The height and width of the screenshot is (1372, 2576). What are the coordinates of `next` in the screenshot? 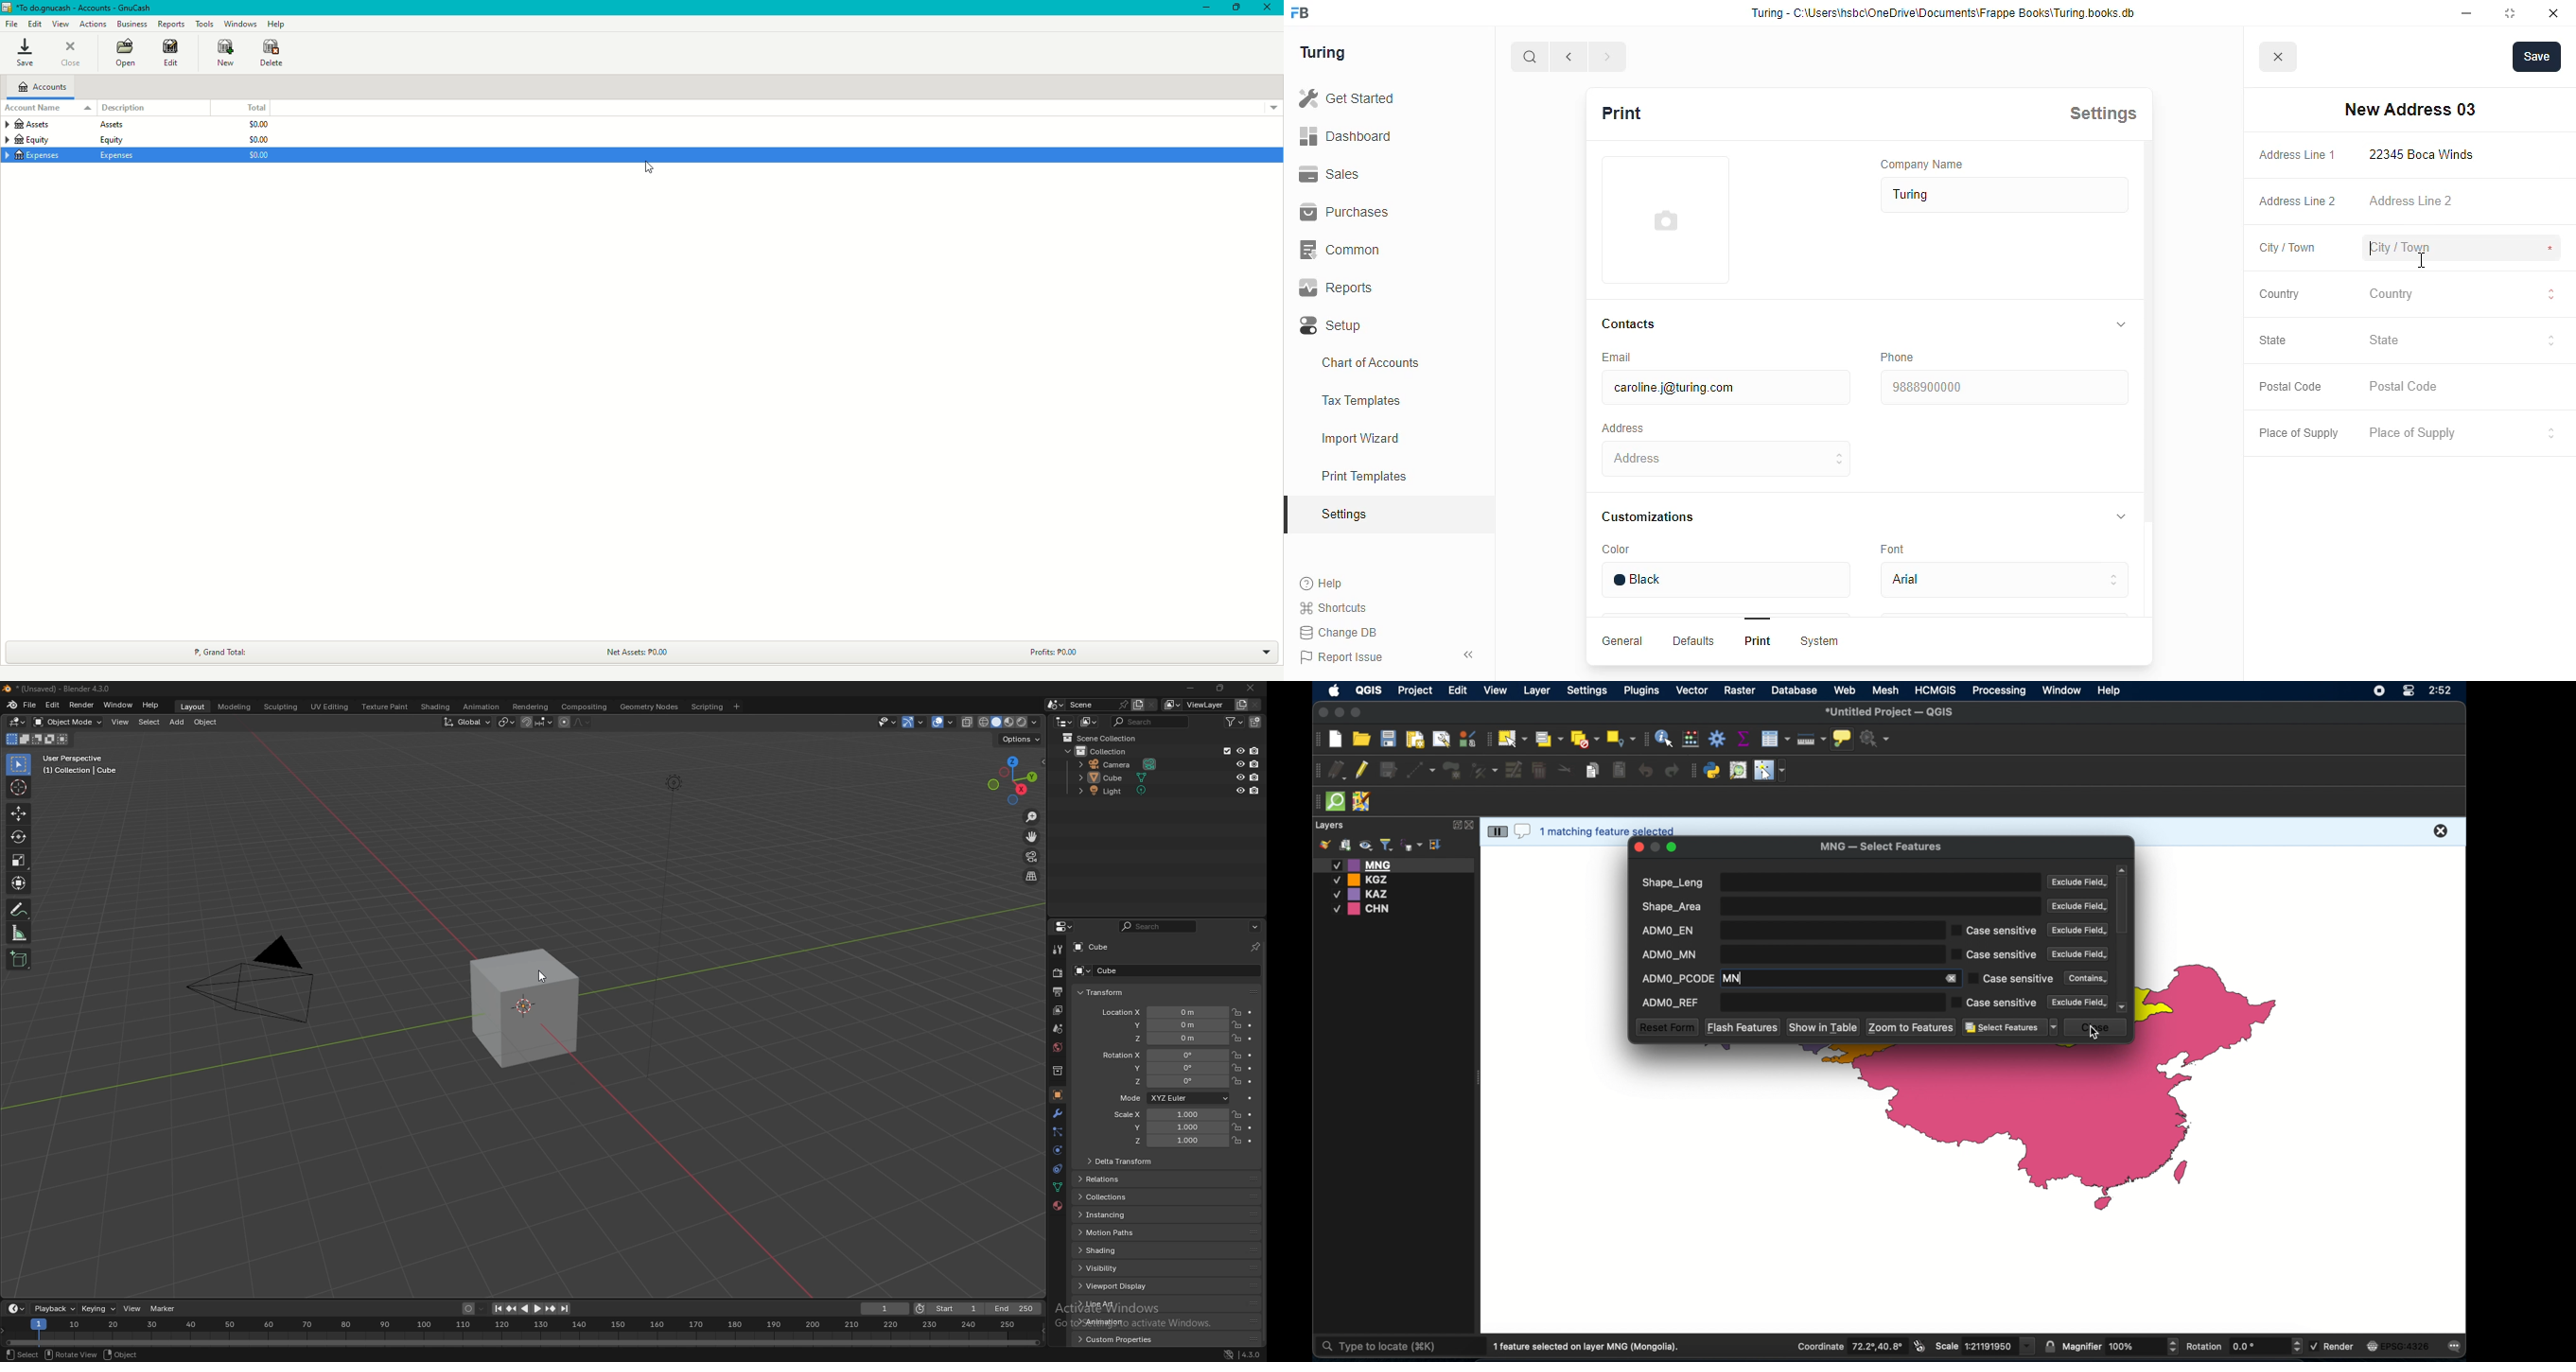 It's located at (1609, 57).